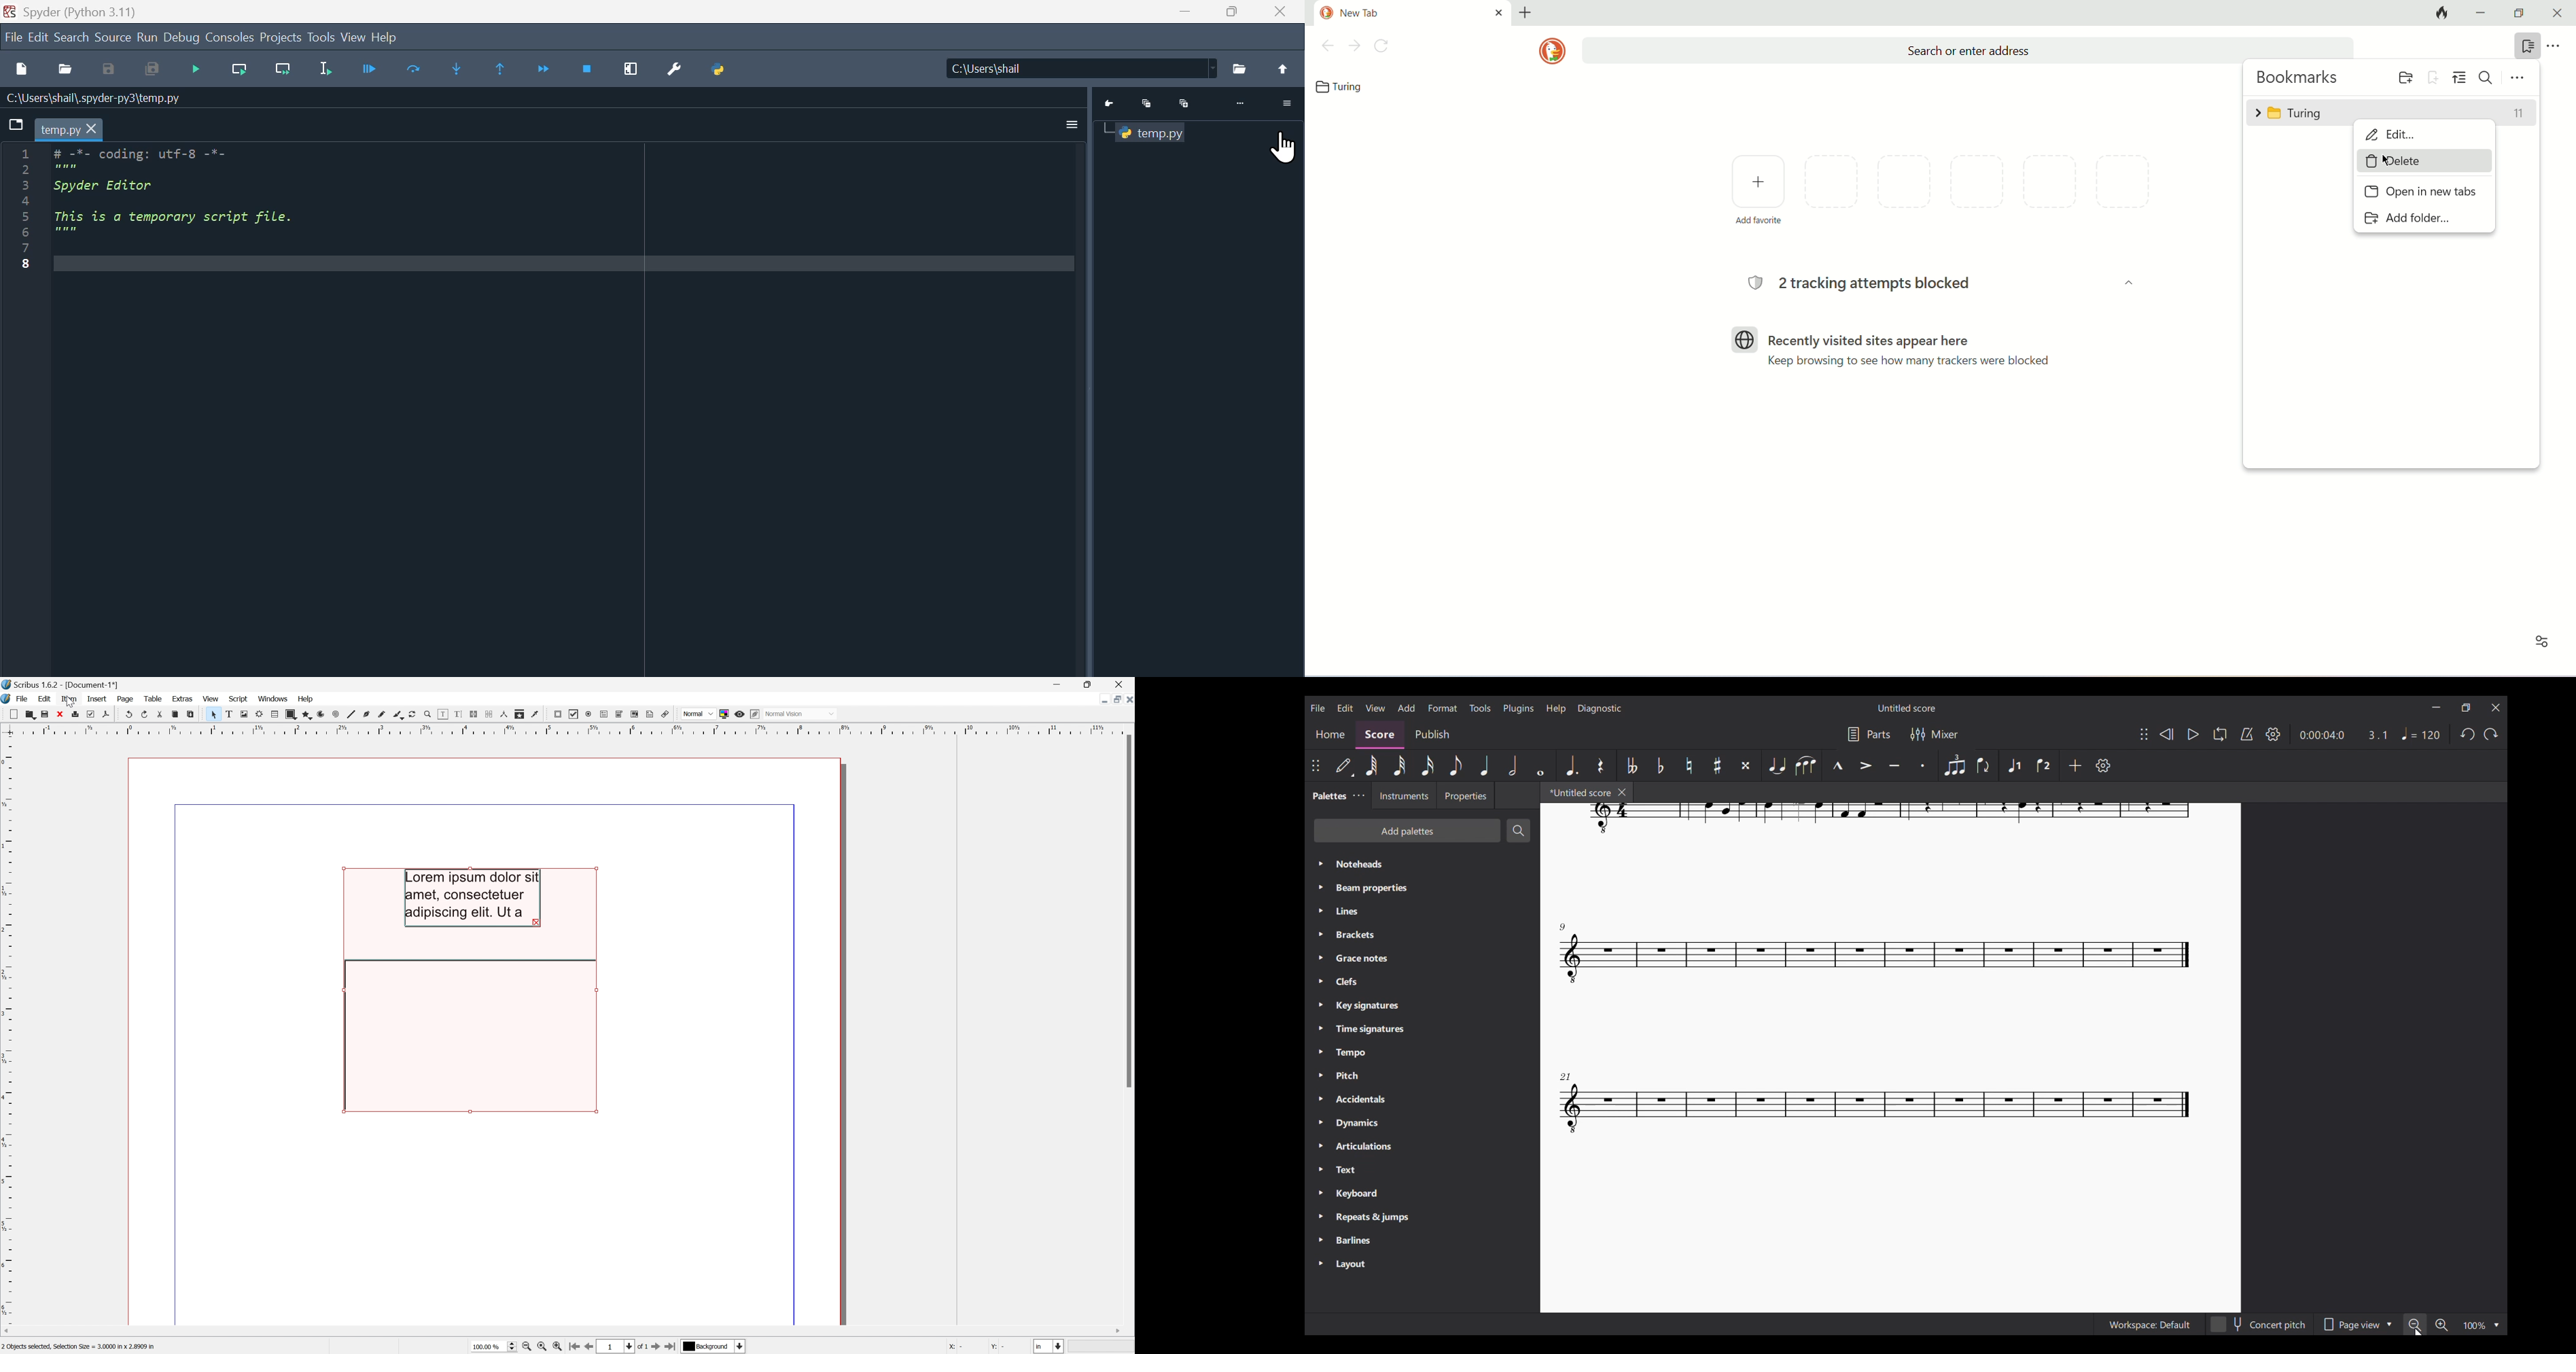 Image resolution: width=2576 pixels, height=1372 pixels. I want to click on Polygon, so click(306, 712).